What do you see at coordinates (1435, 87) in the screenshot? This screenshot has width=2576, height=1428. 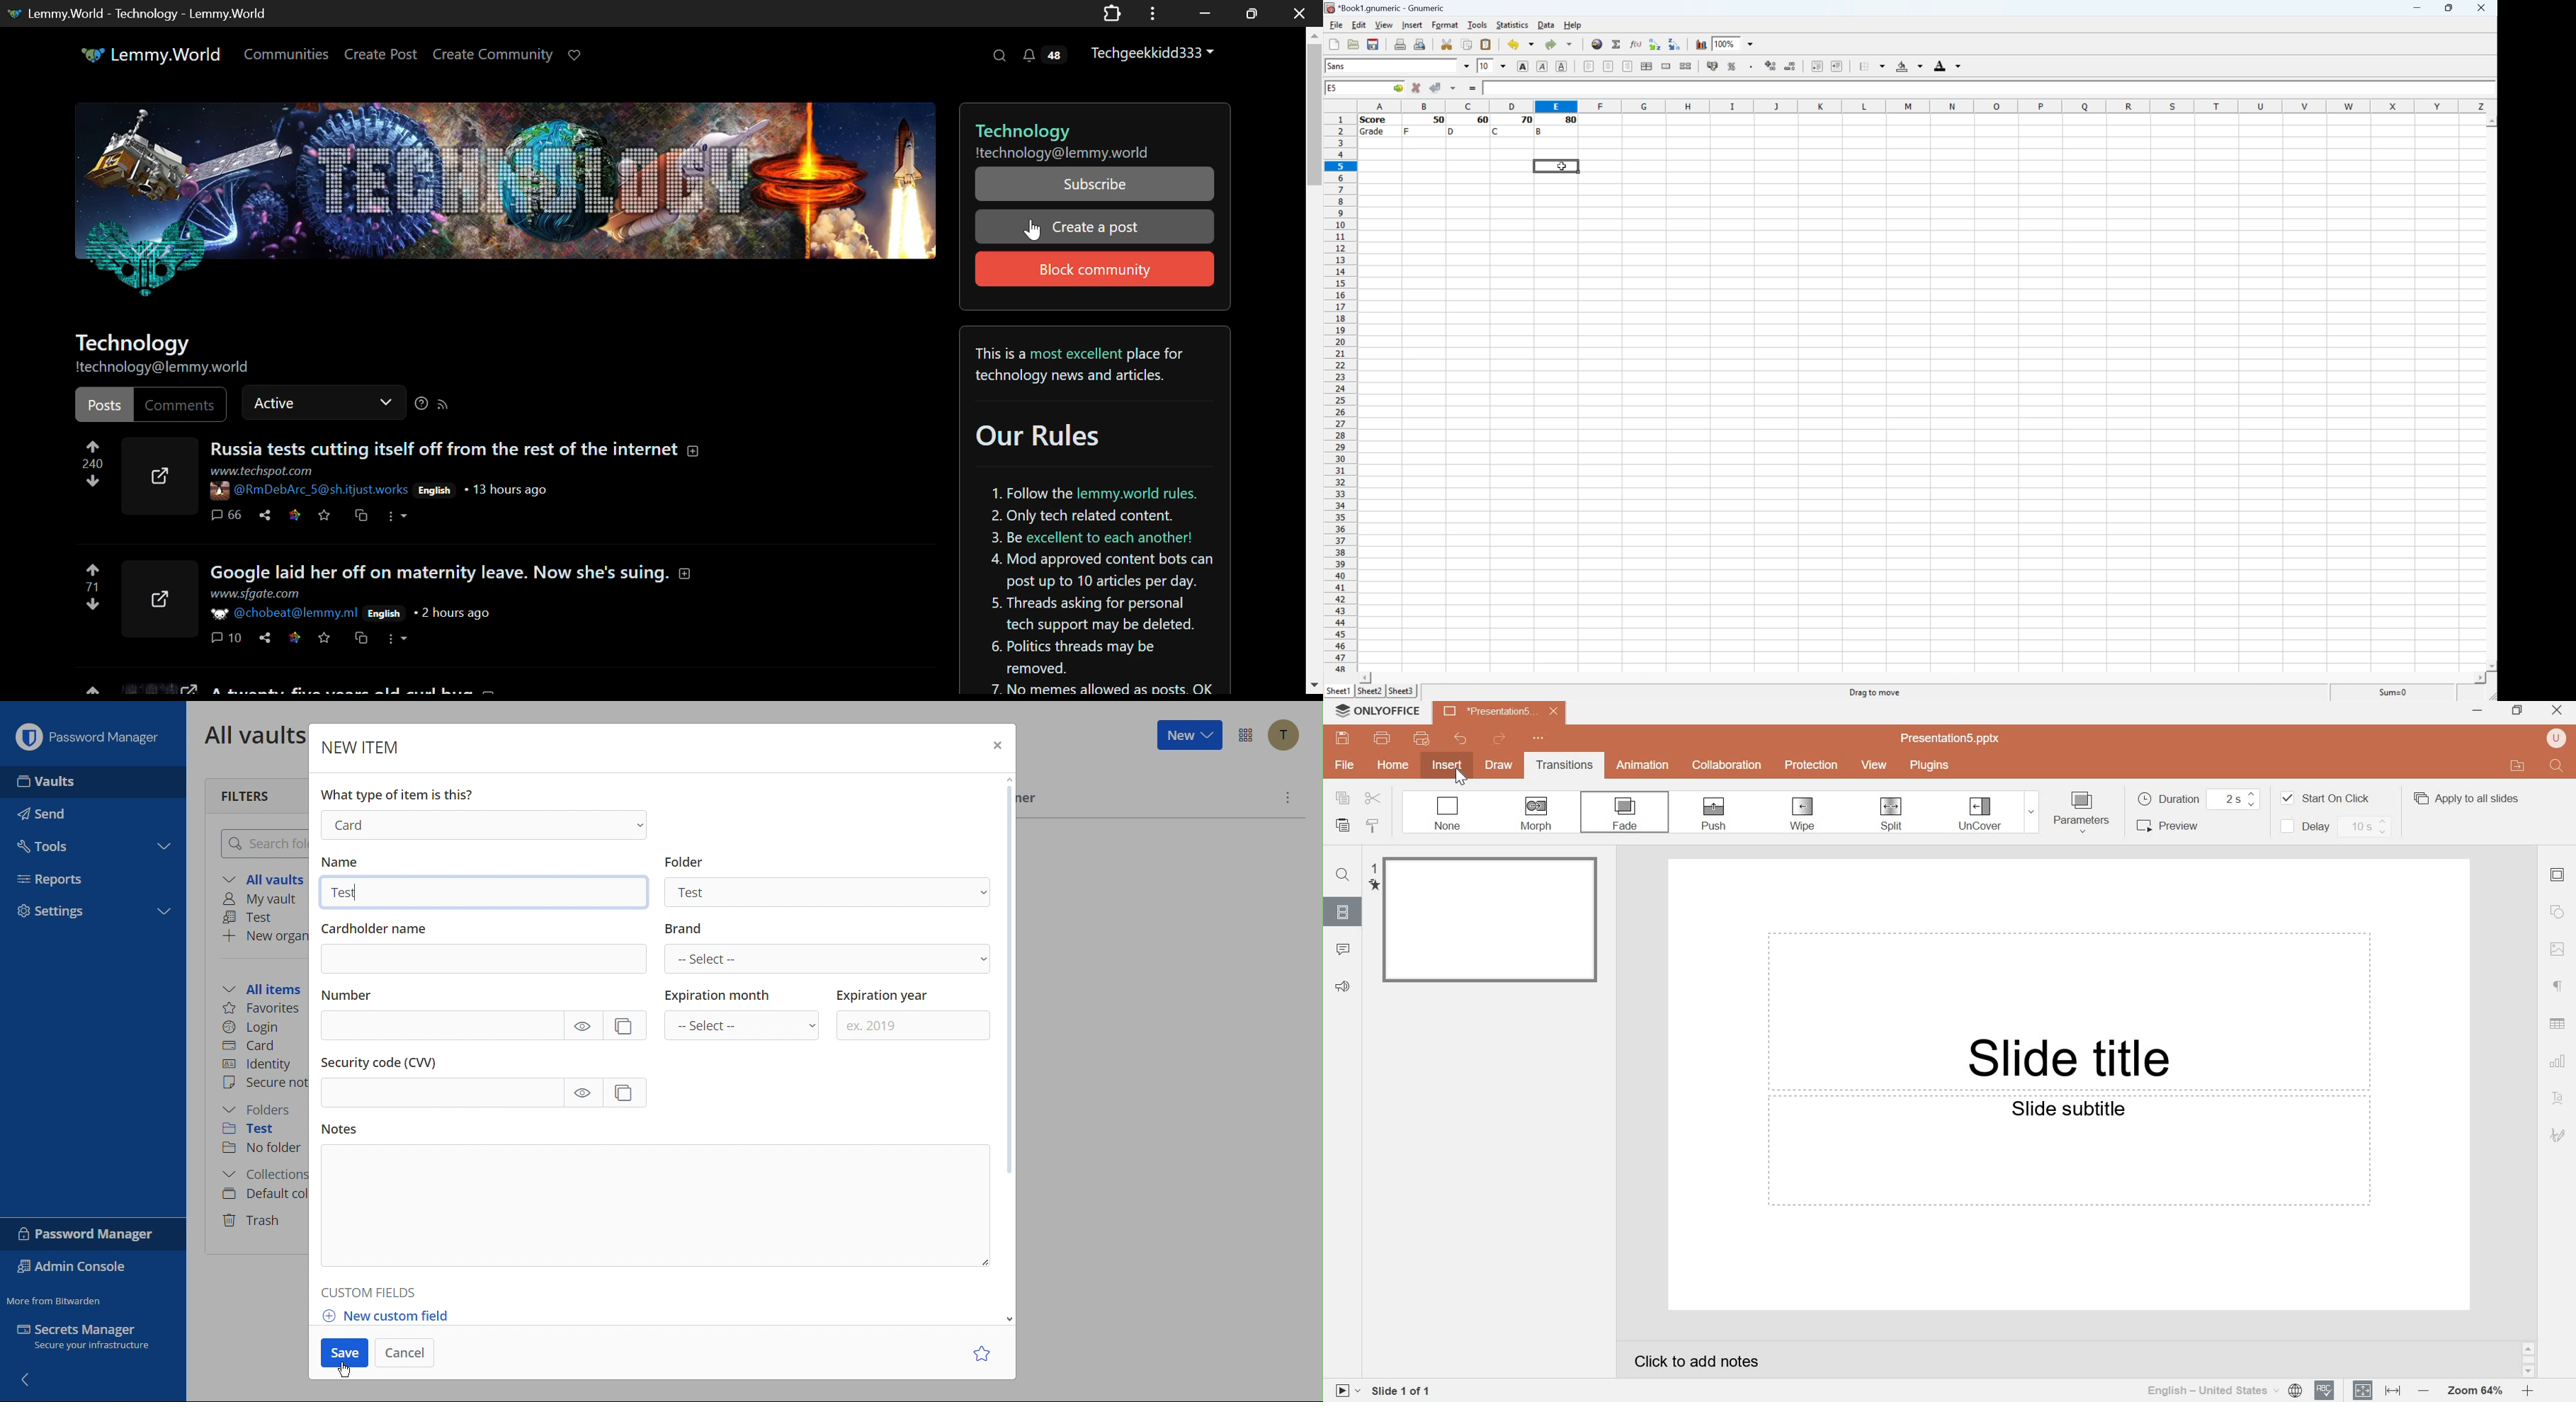 I see `Accept change` at bounding box center [1435, 87].